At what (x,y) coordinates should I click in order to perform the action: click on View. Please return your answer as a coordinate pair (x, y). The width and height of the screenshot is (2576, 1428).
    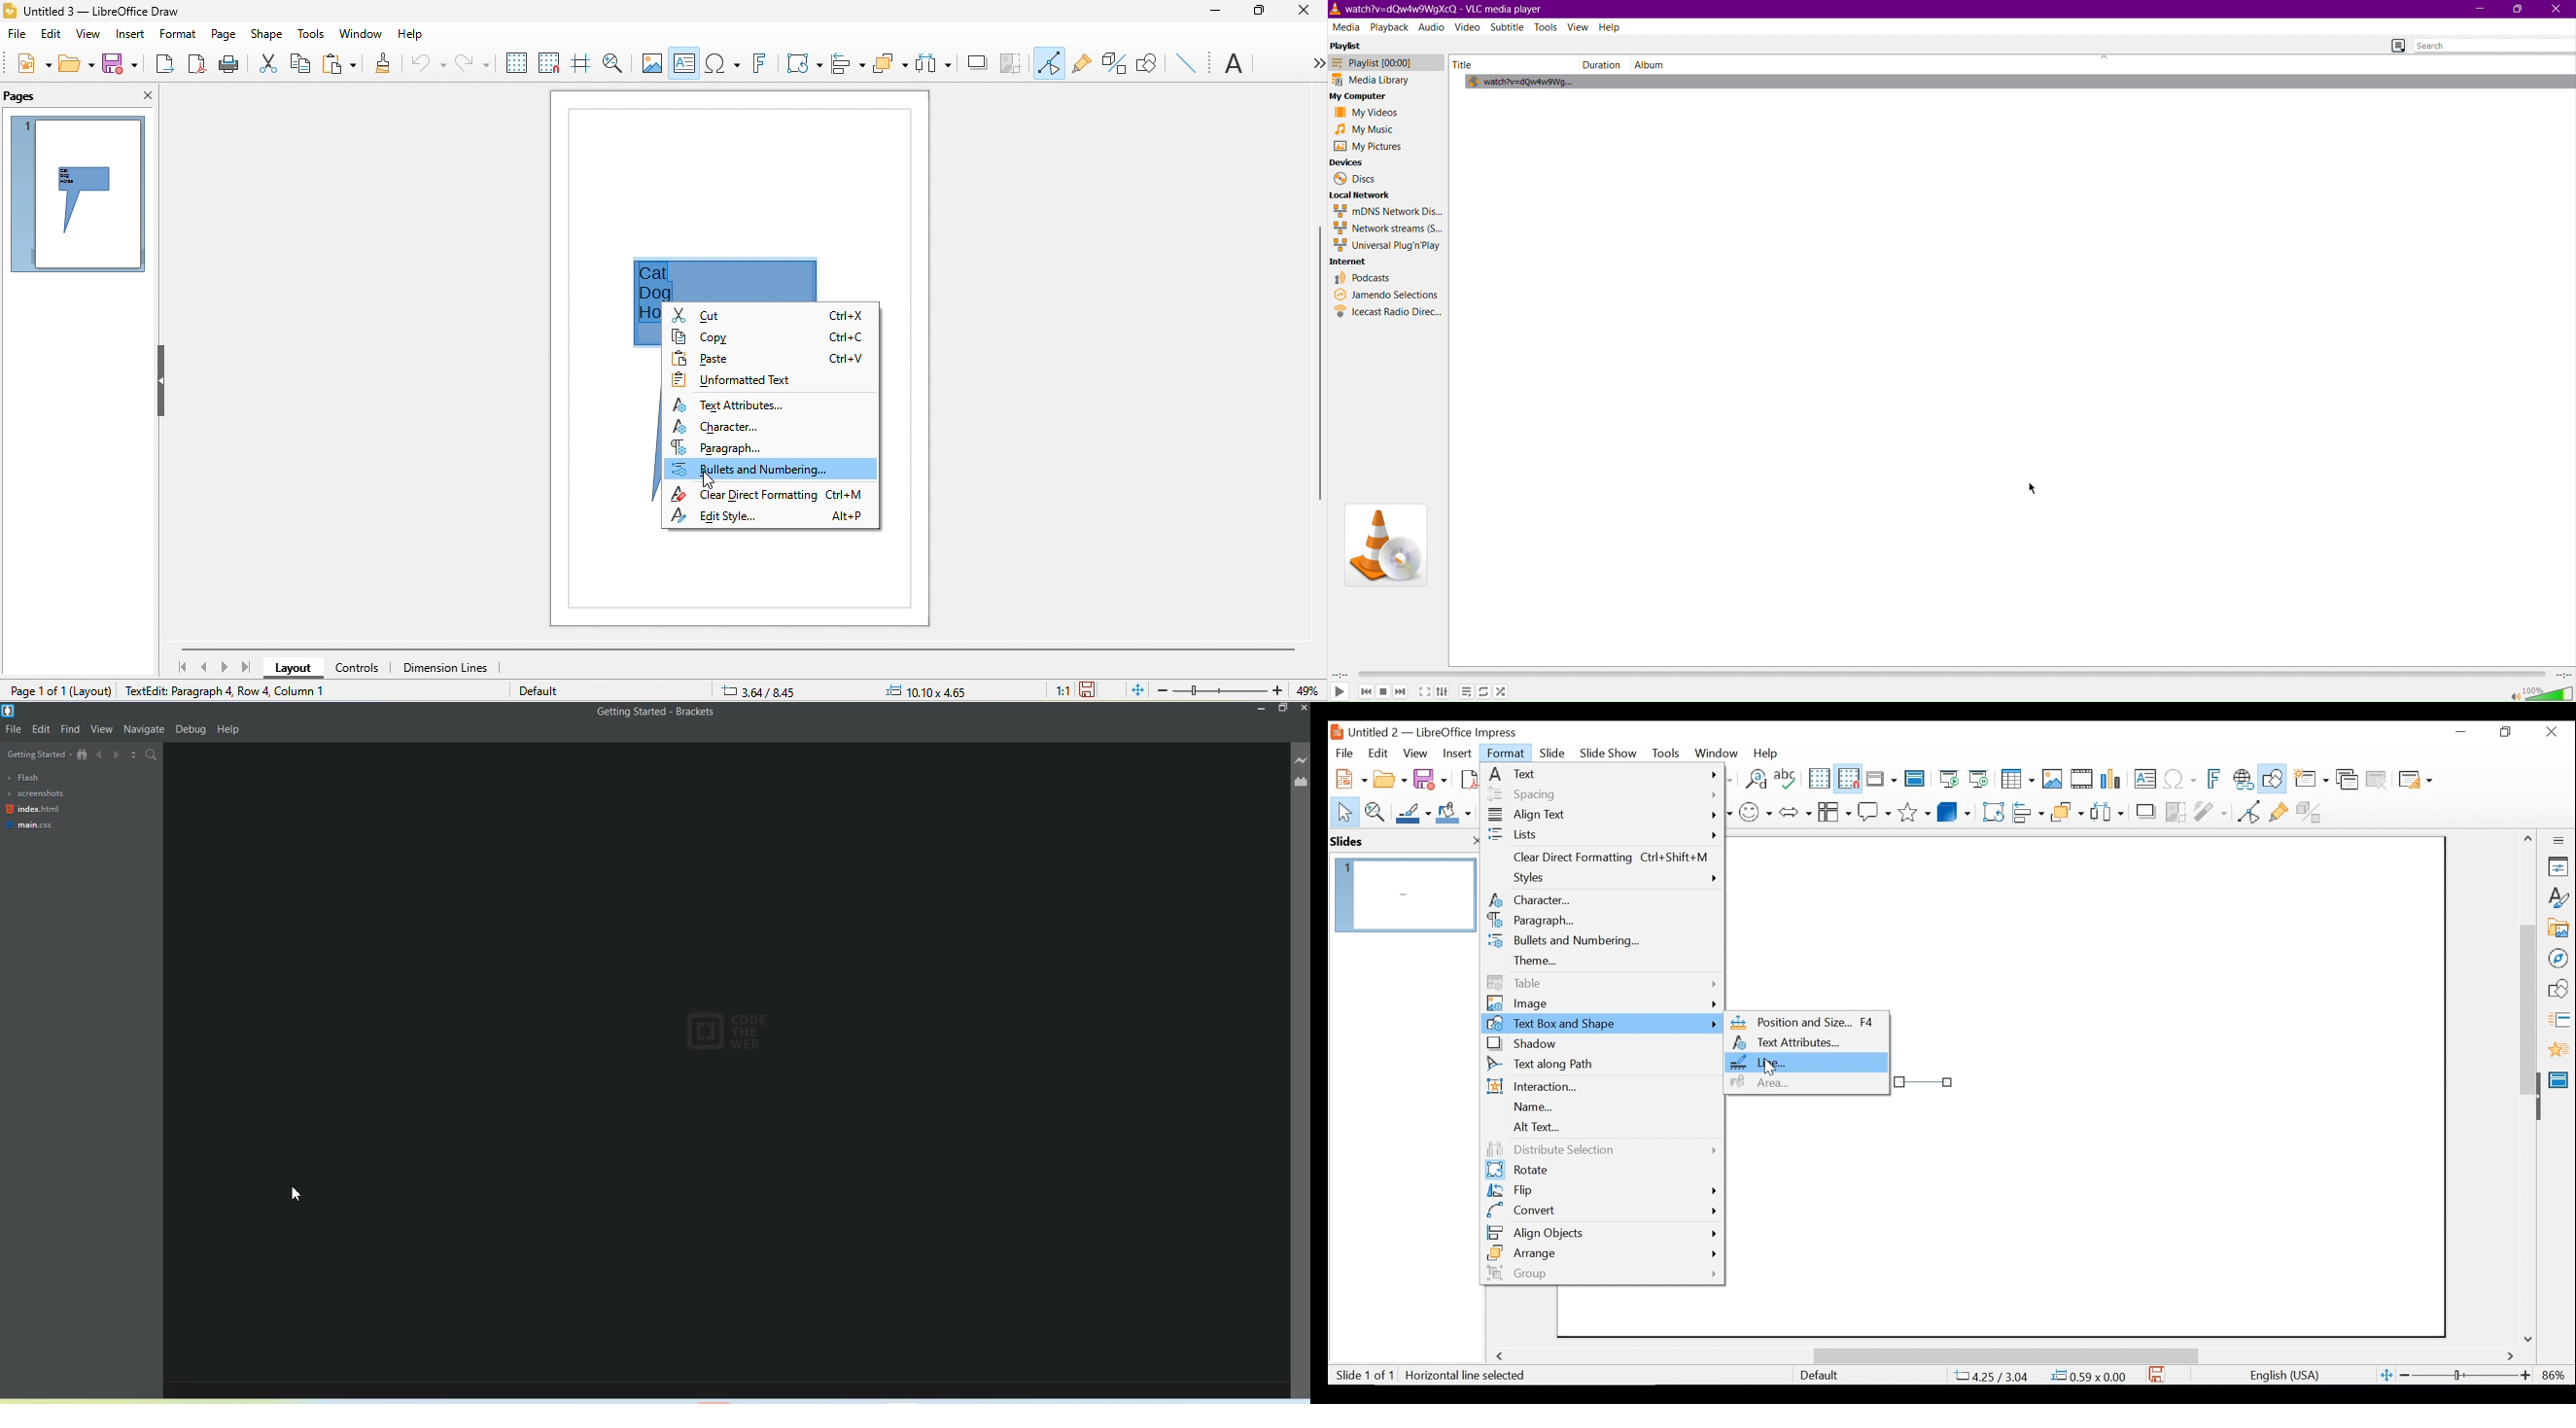
    Looking at the image, I should click on (1416, 753).